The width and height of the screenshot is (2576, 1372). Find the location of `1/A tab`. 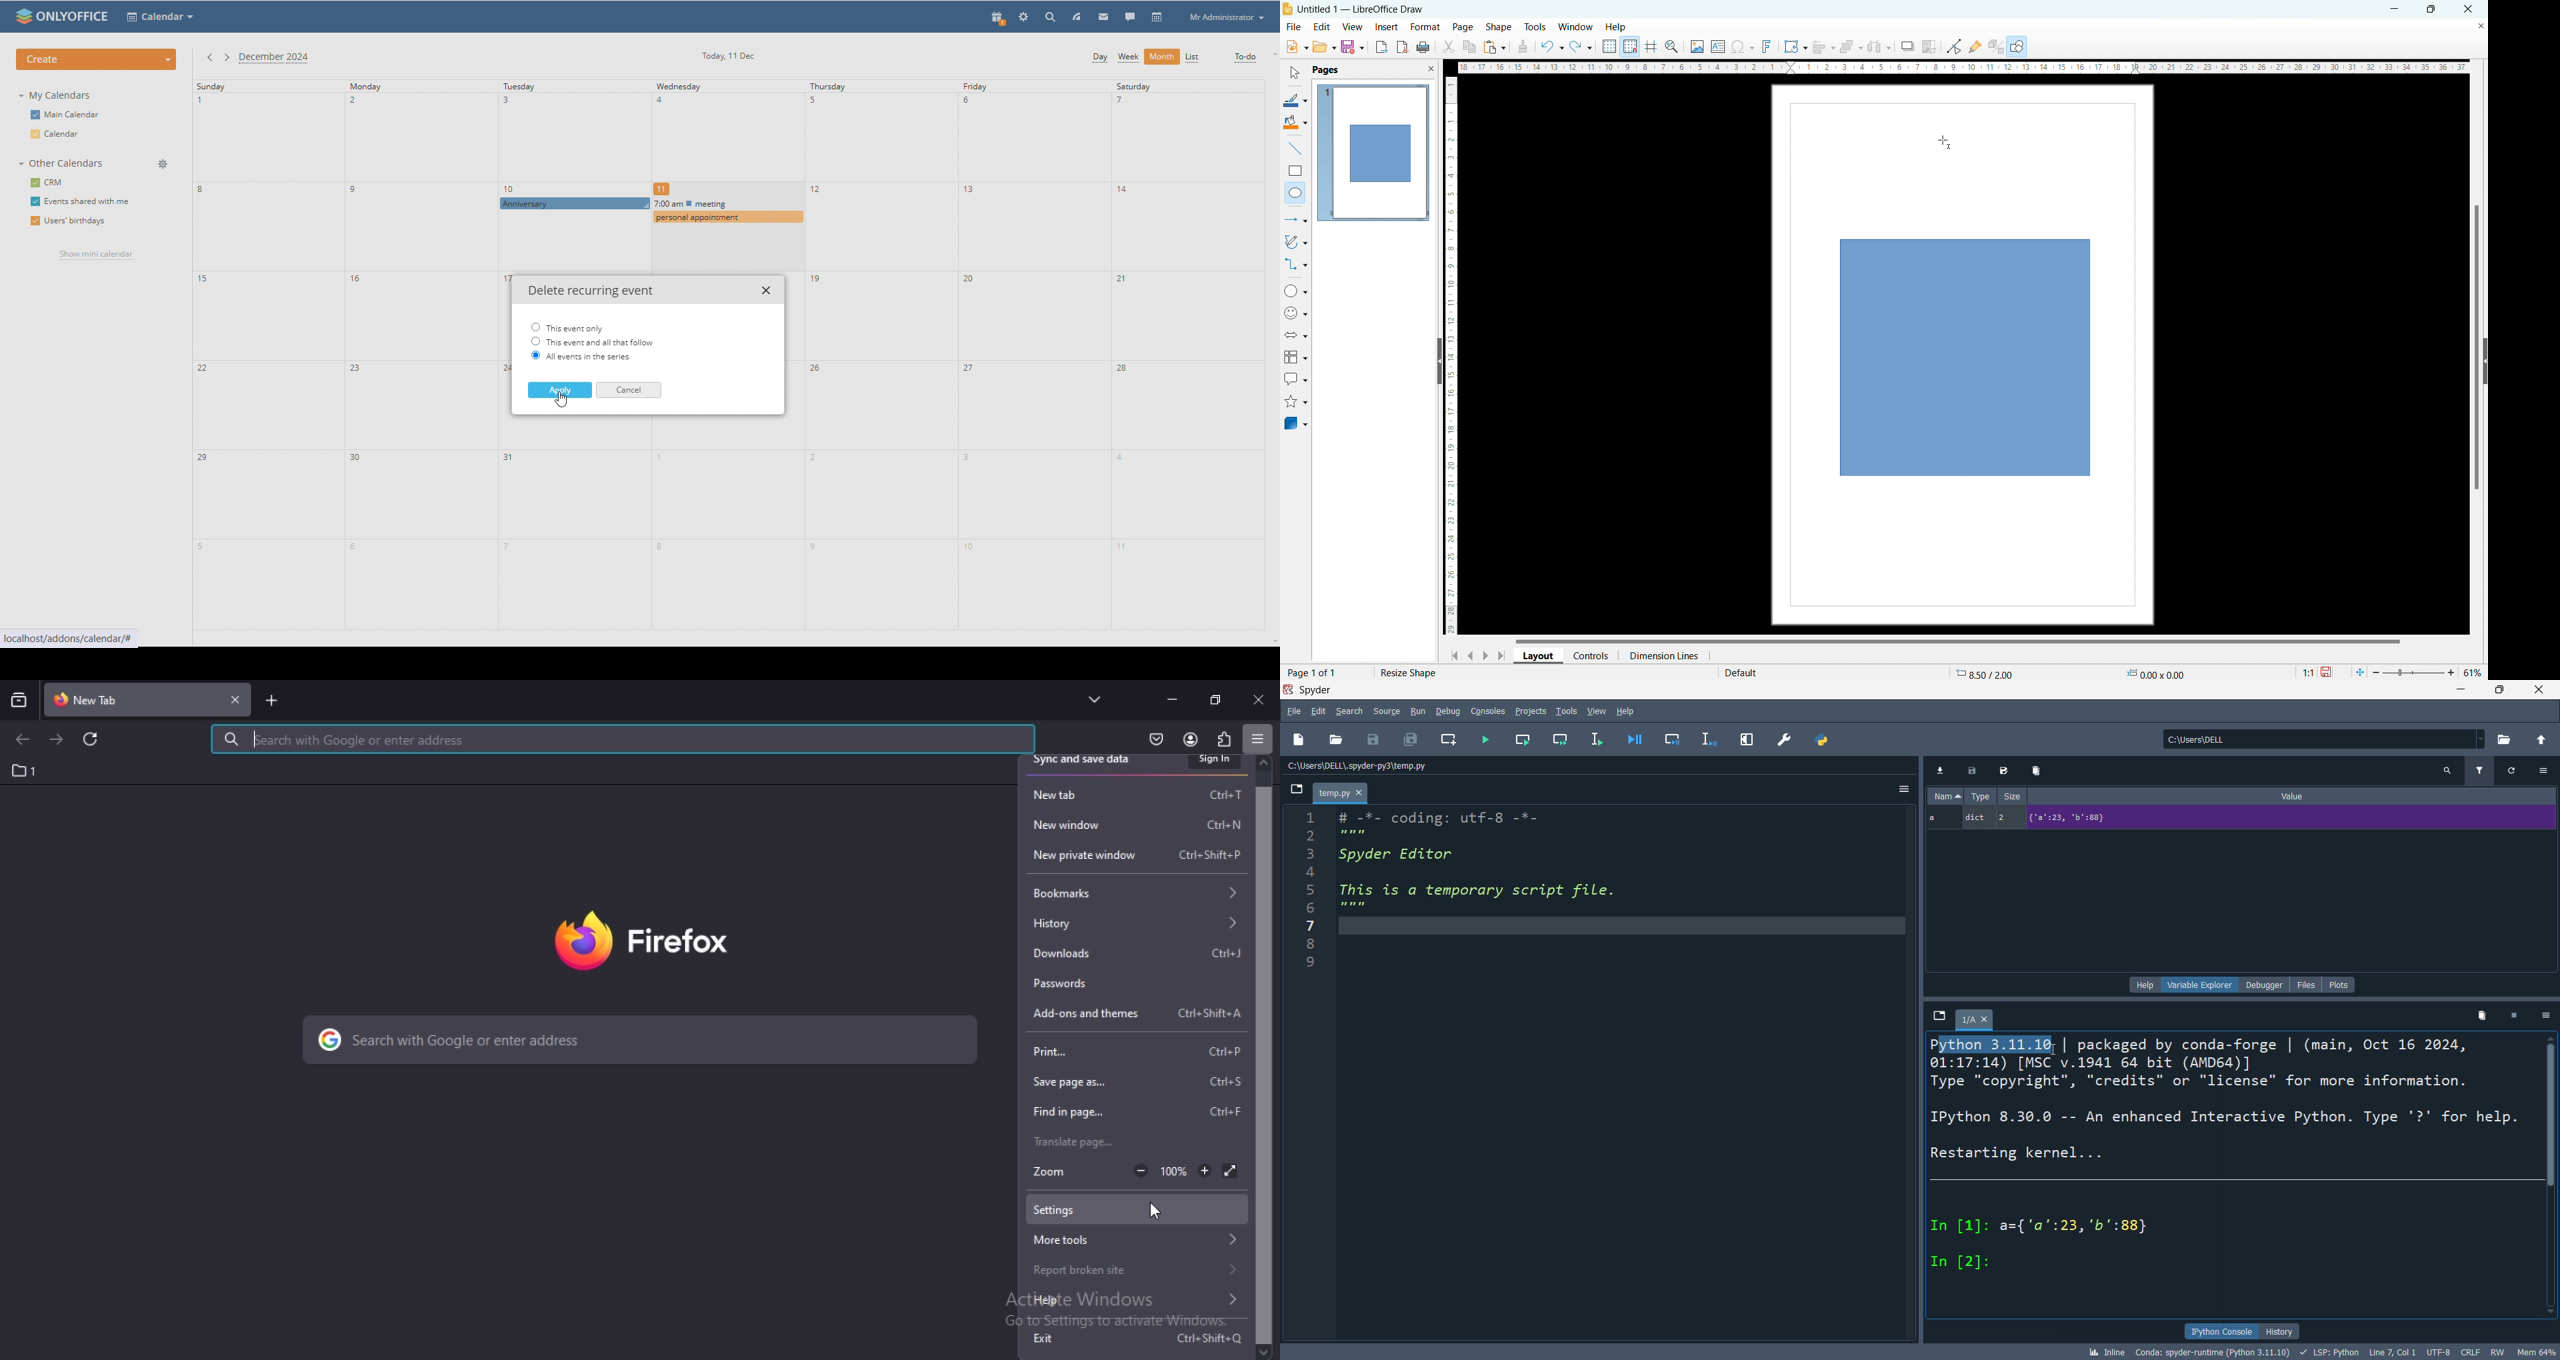

1/A tab is located at coordinates (1978, 1022).